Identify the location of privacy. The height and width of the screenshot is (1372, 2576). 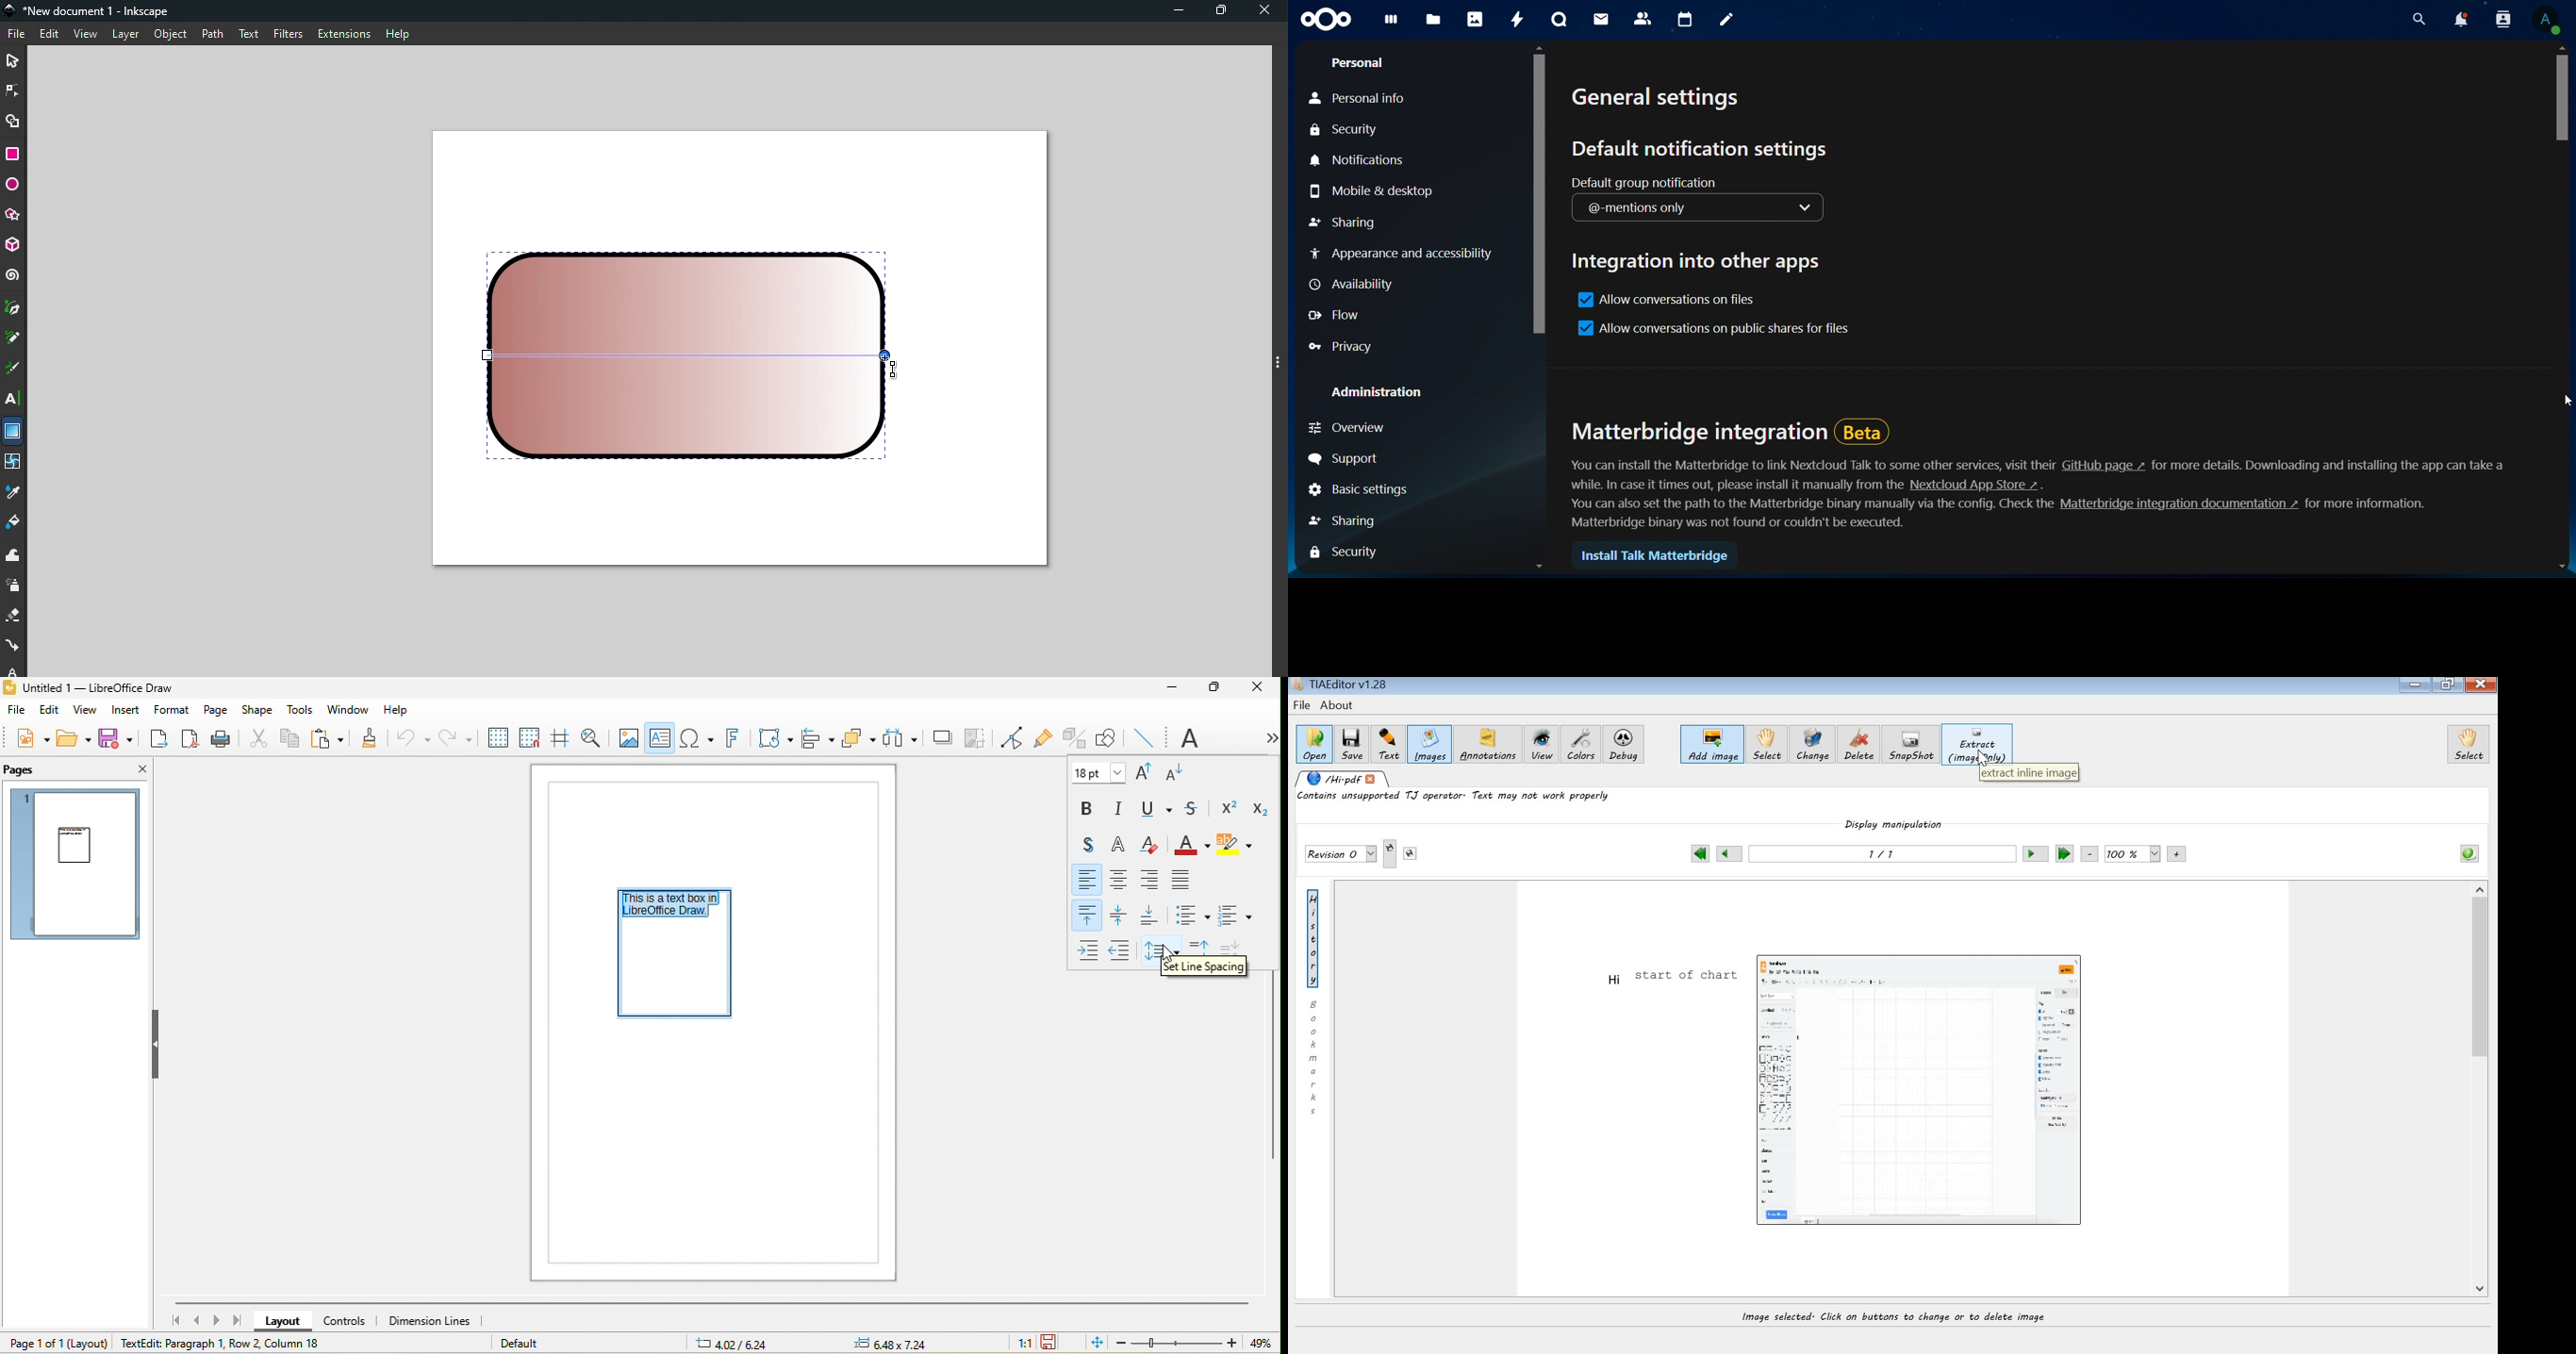
(1349, 347).